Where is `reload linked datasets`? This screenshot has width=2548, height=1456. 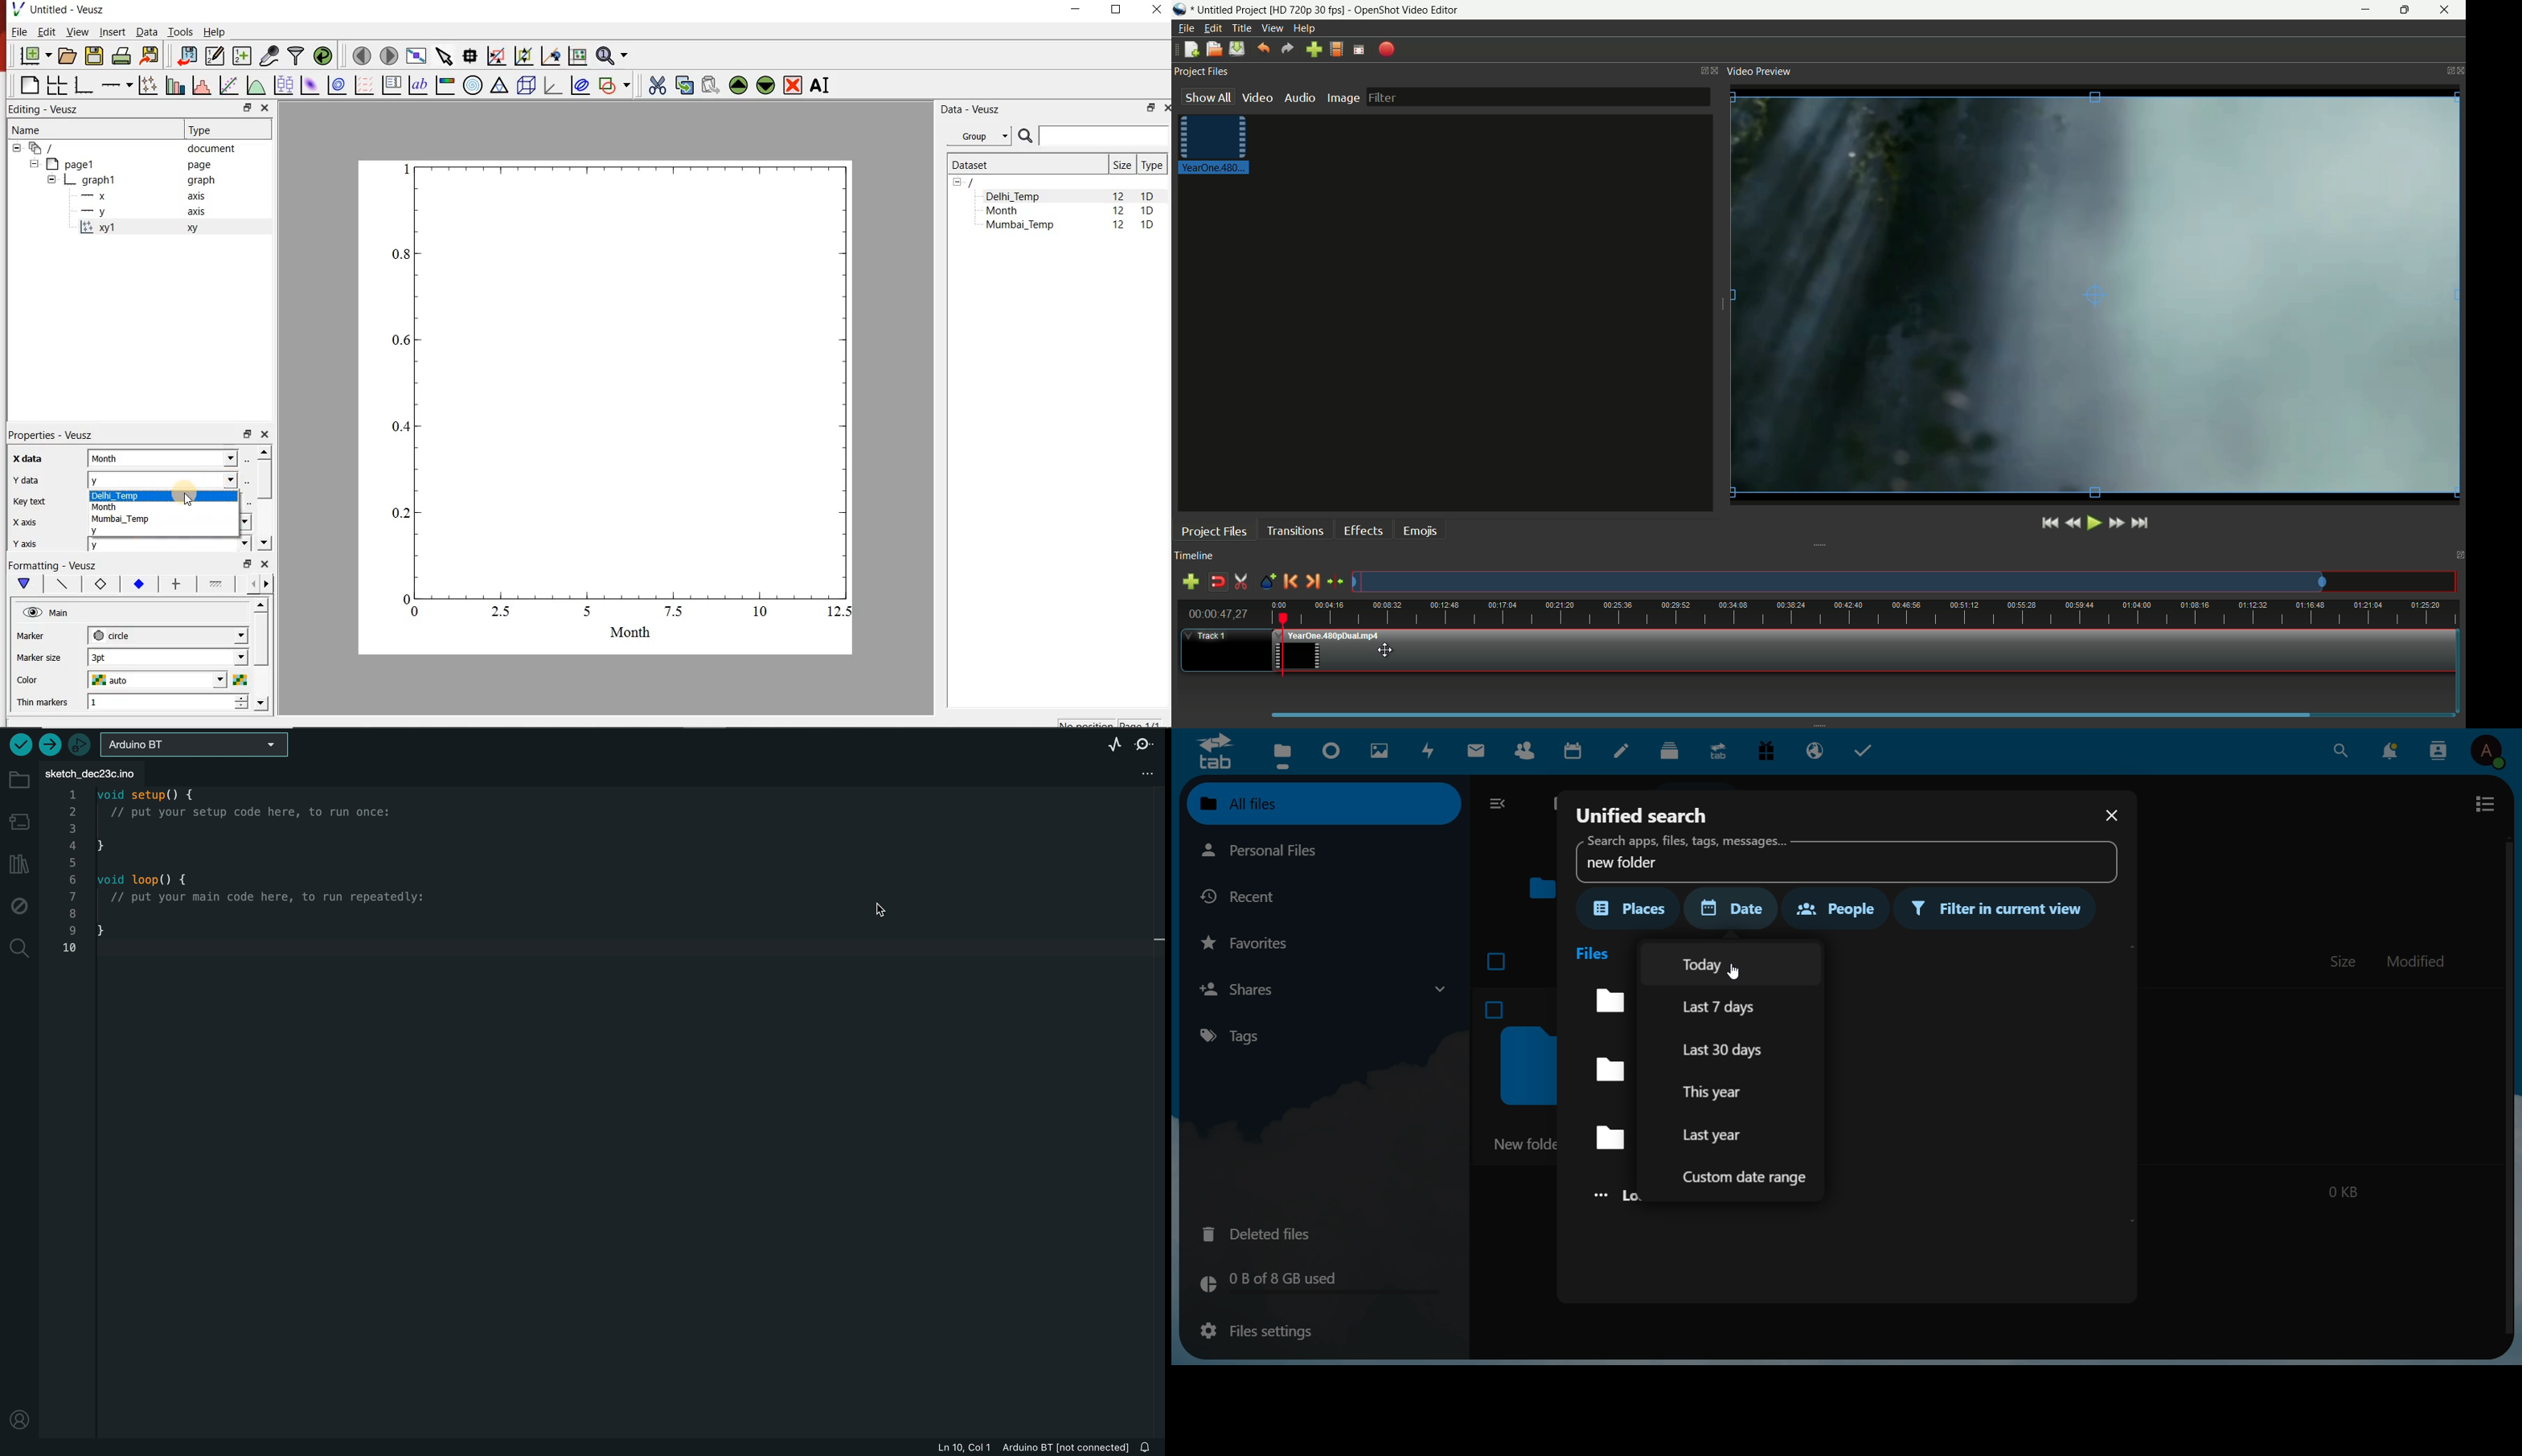
reload linked datasets is located at coordinates (323, 54).